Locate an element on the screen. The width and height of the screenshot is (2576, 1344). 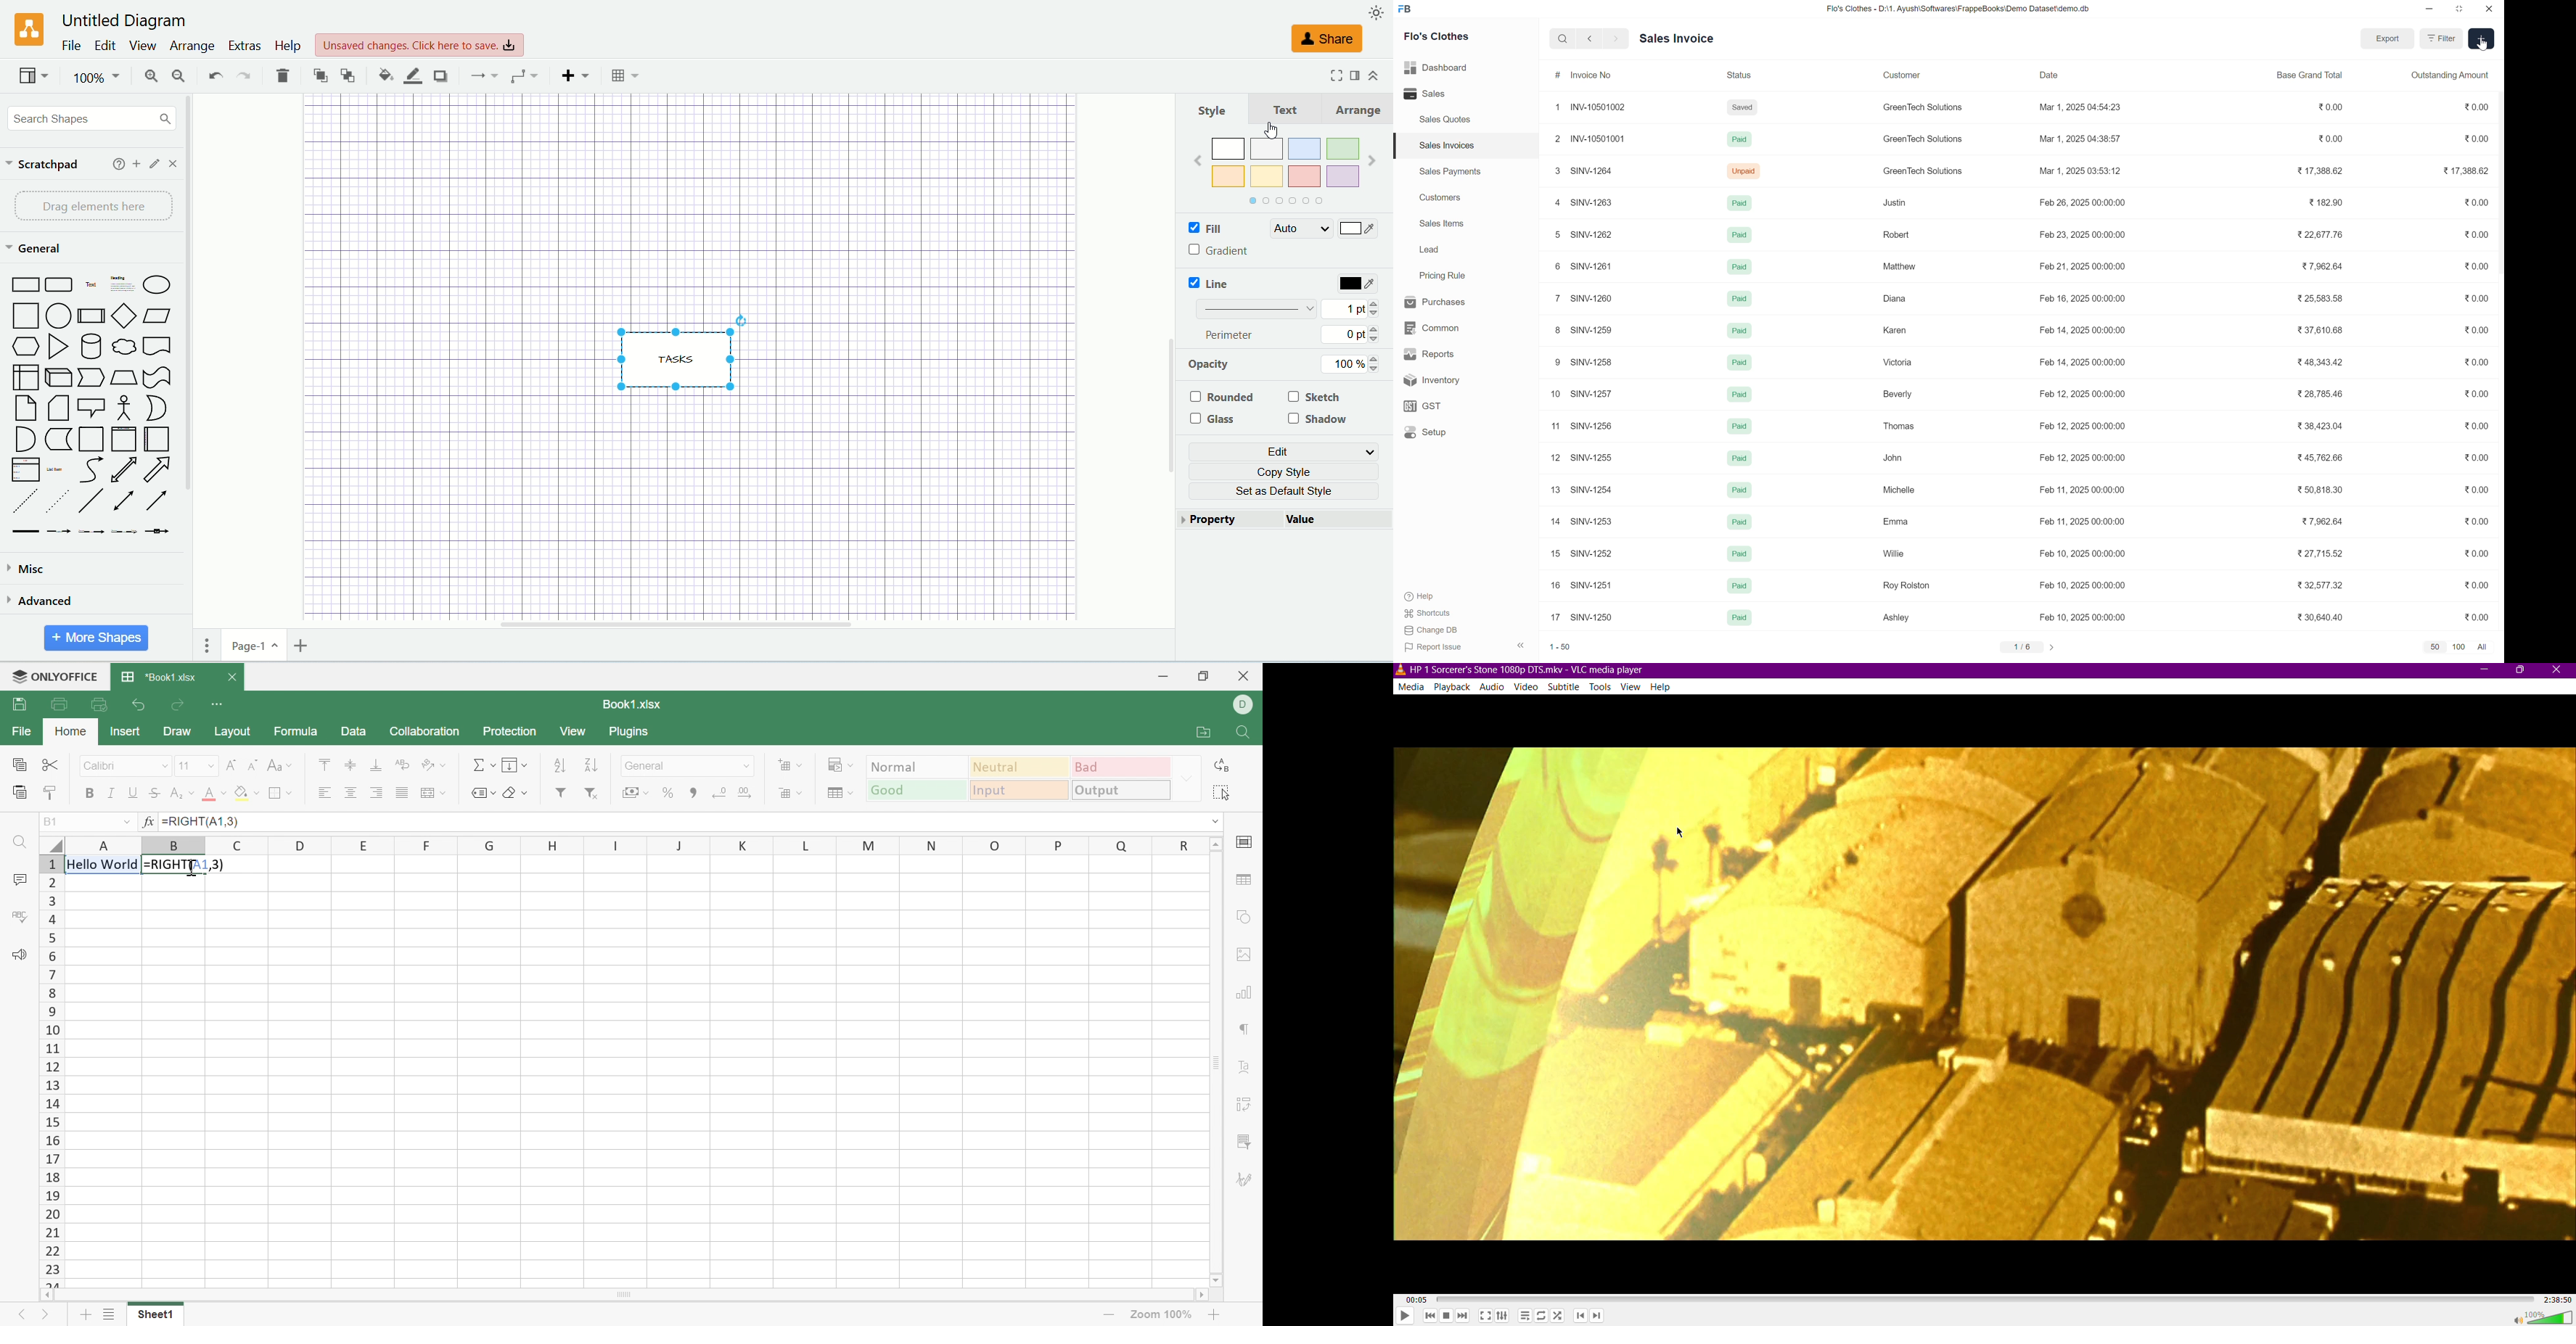
₹48,343.42 is located at coordinates (2324, 364).